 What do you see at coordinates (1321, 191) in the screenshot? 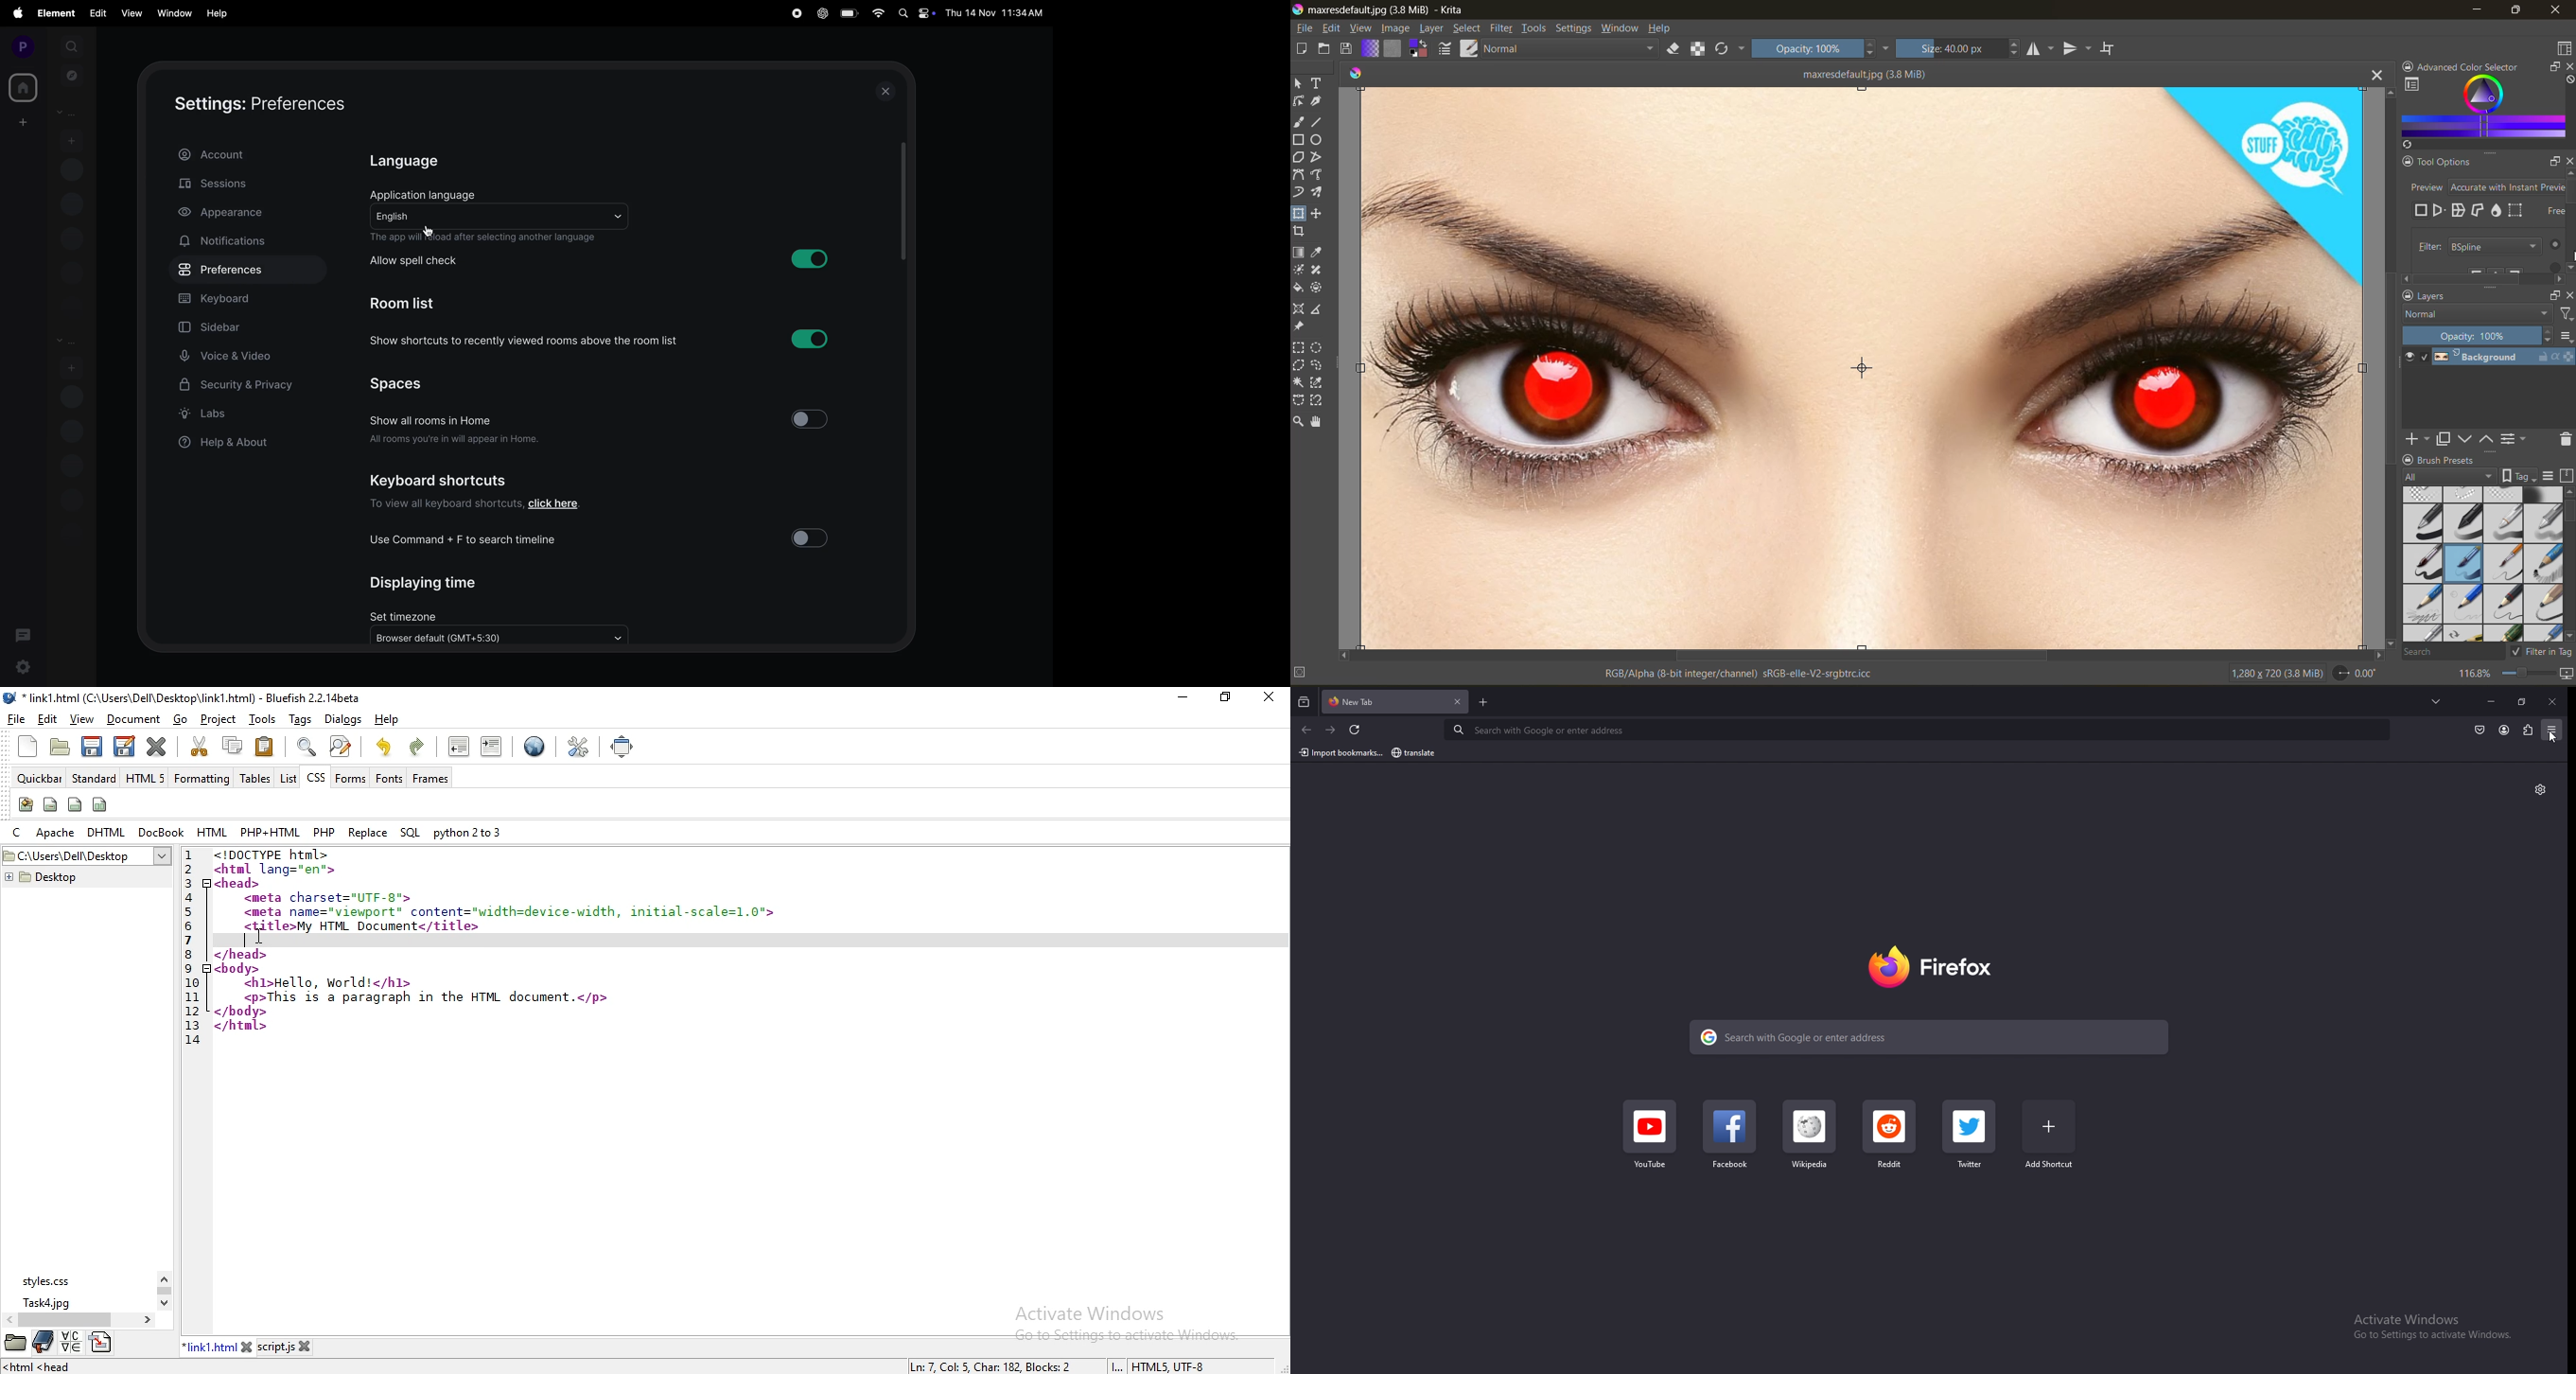
I see `tool` at bounding box center [1321, 191].